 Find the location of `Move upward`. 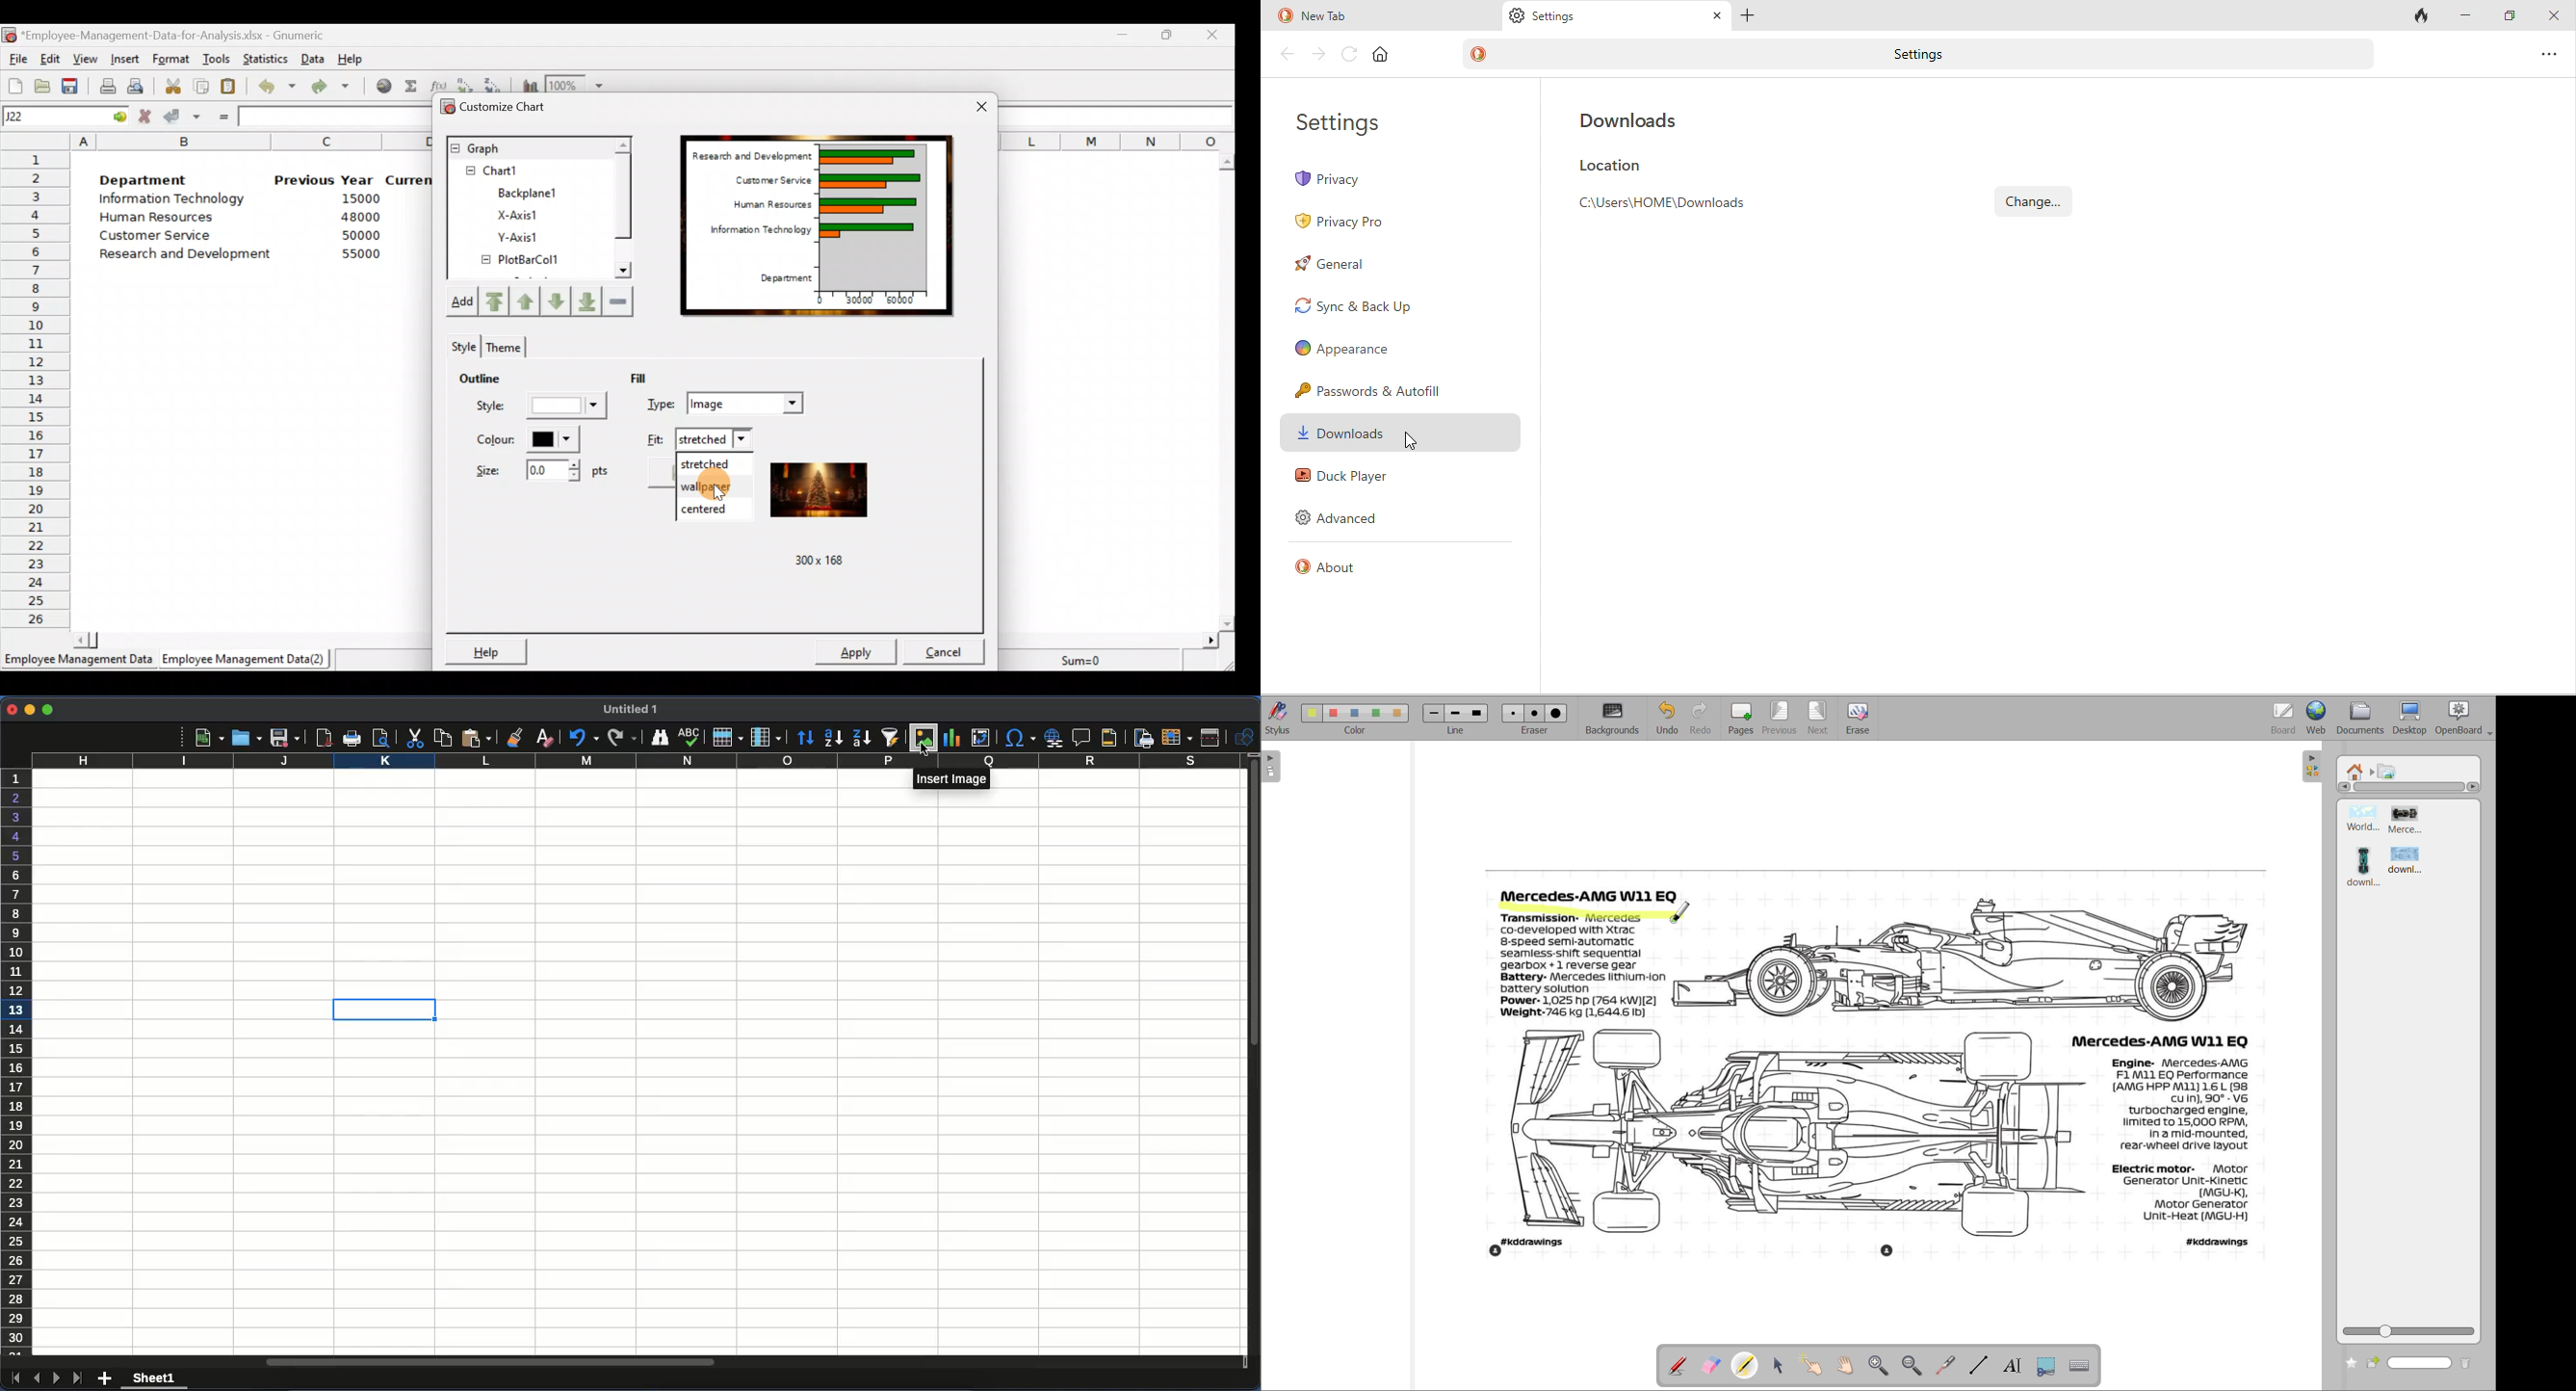

Move upward is located at coordinates (498, 301).